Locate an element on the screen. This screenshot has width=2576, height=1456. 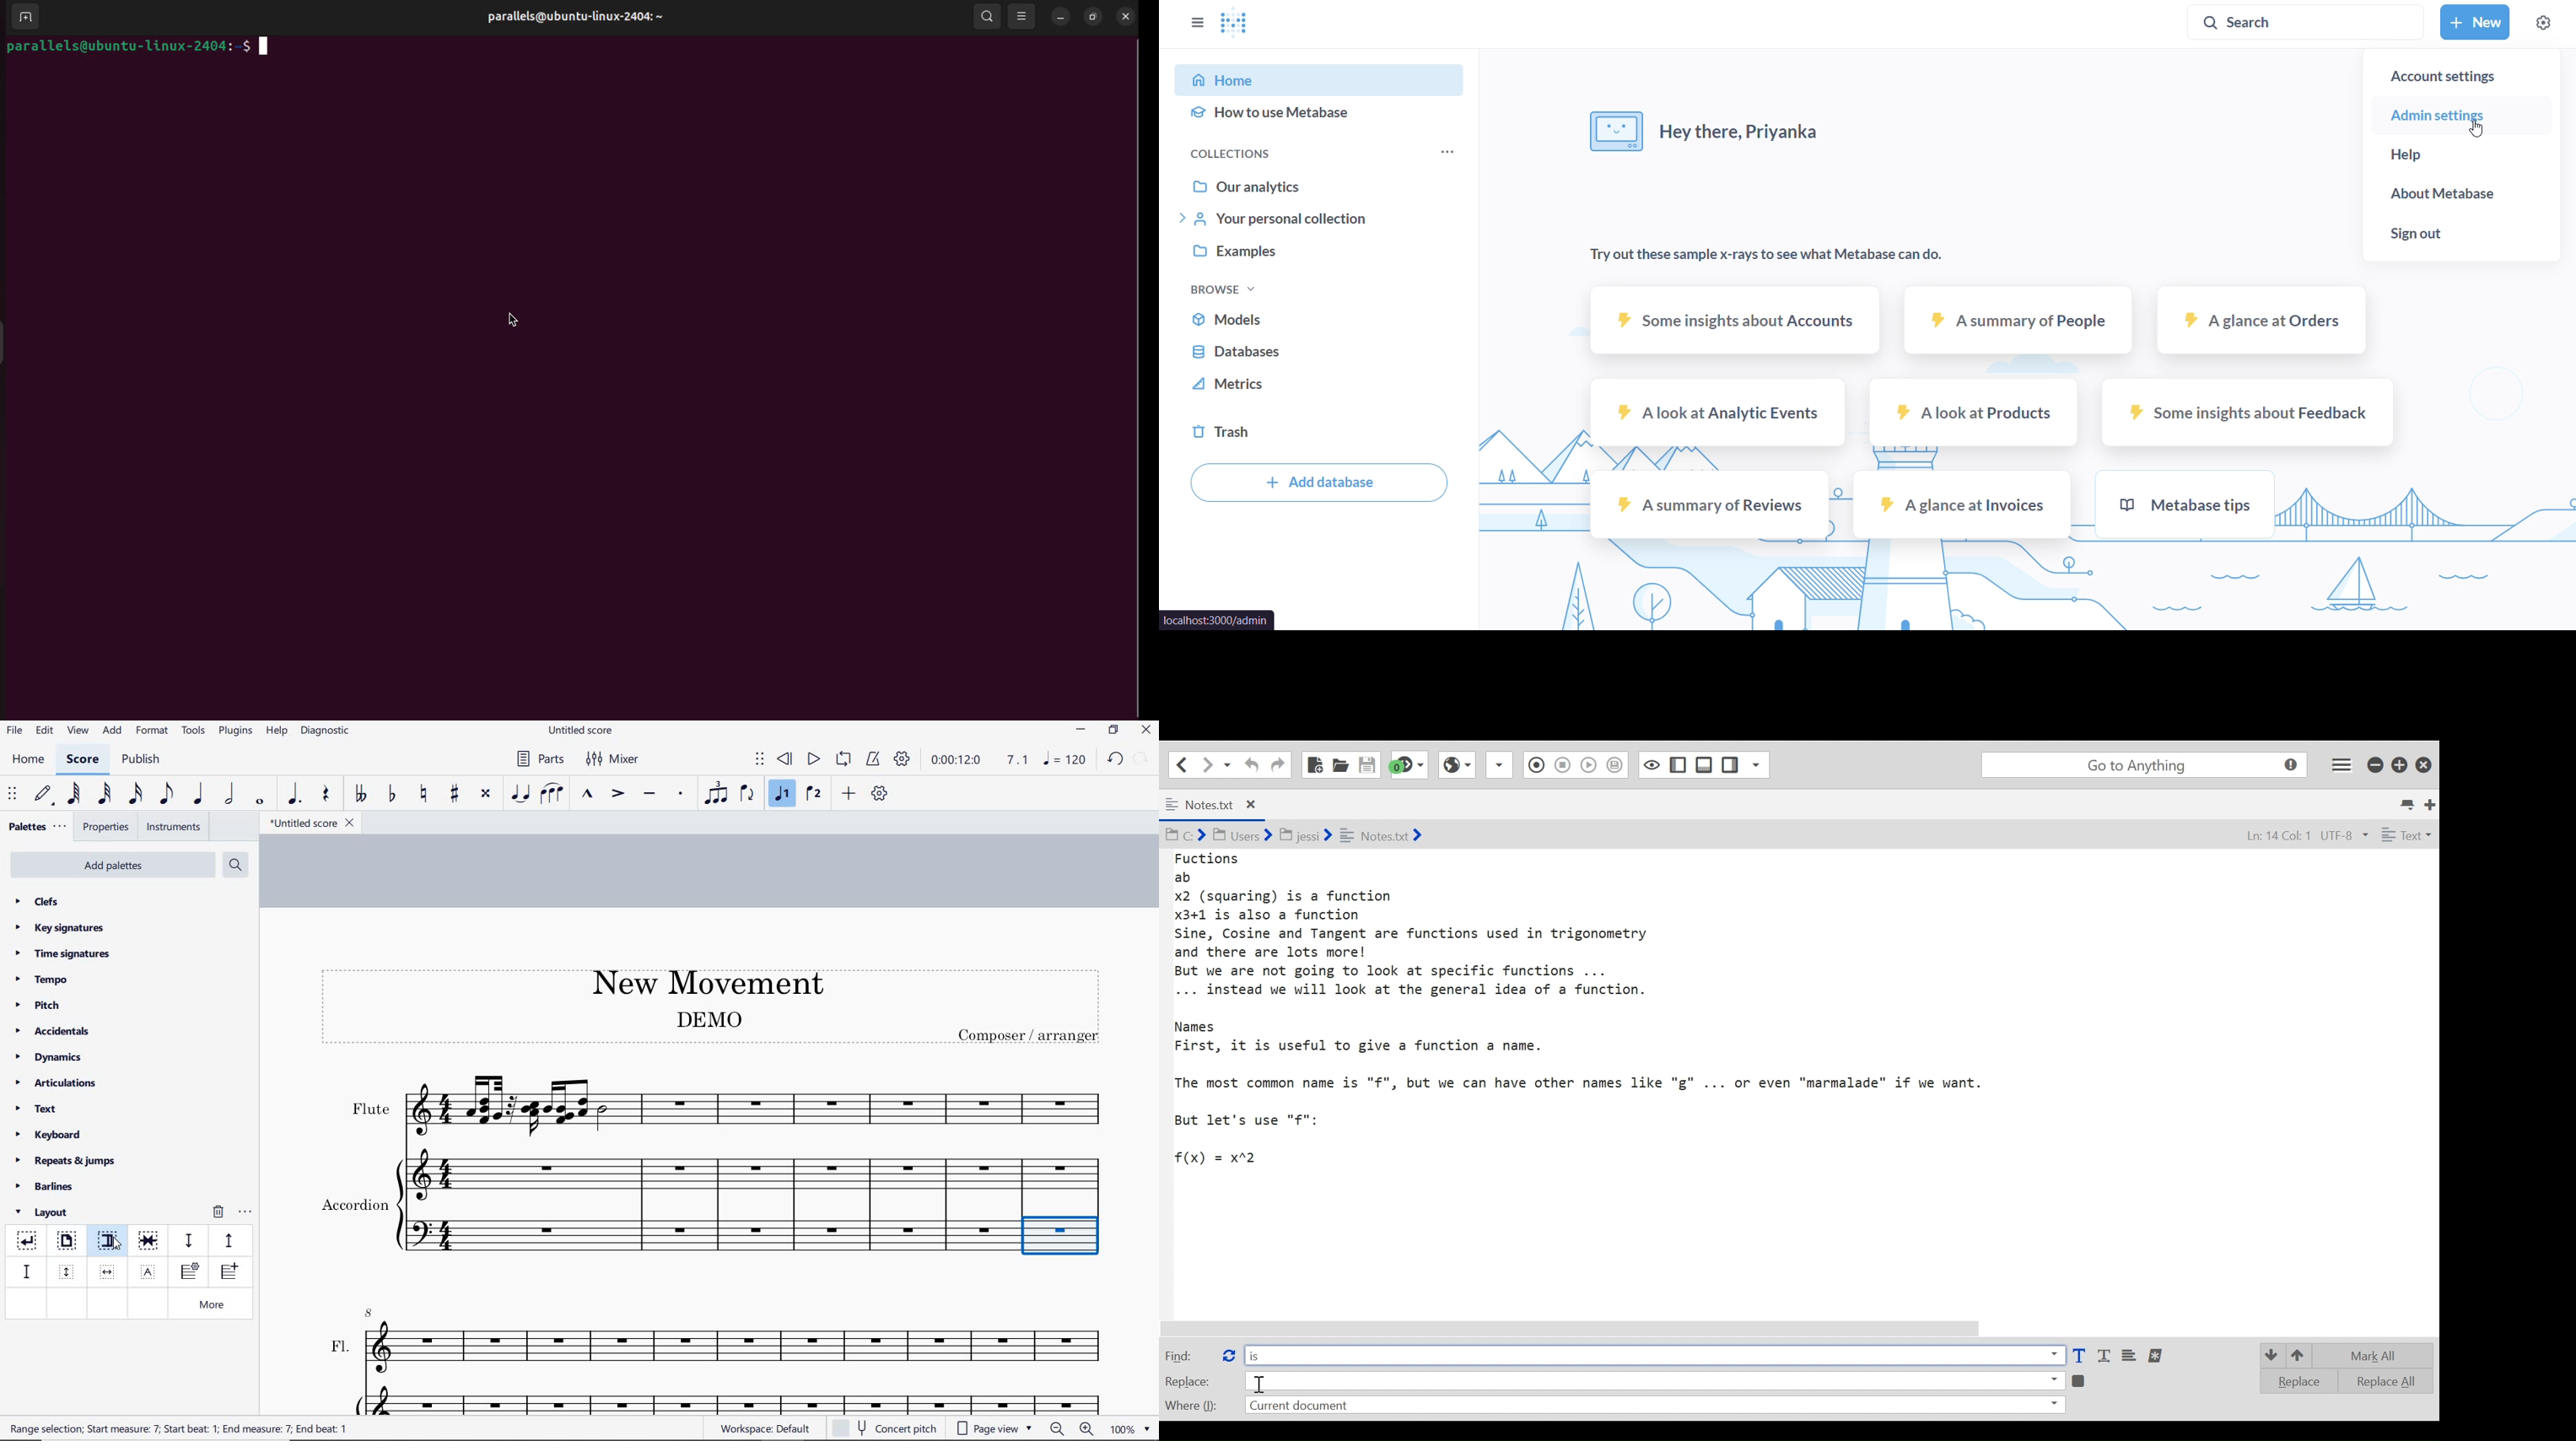
redo is located at coordinates (1143, 758).